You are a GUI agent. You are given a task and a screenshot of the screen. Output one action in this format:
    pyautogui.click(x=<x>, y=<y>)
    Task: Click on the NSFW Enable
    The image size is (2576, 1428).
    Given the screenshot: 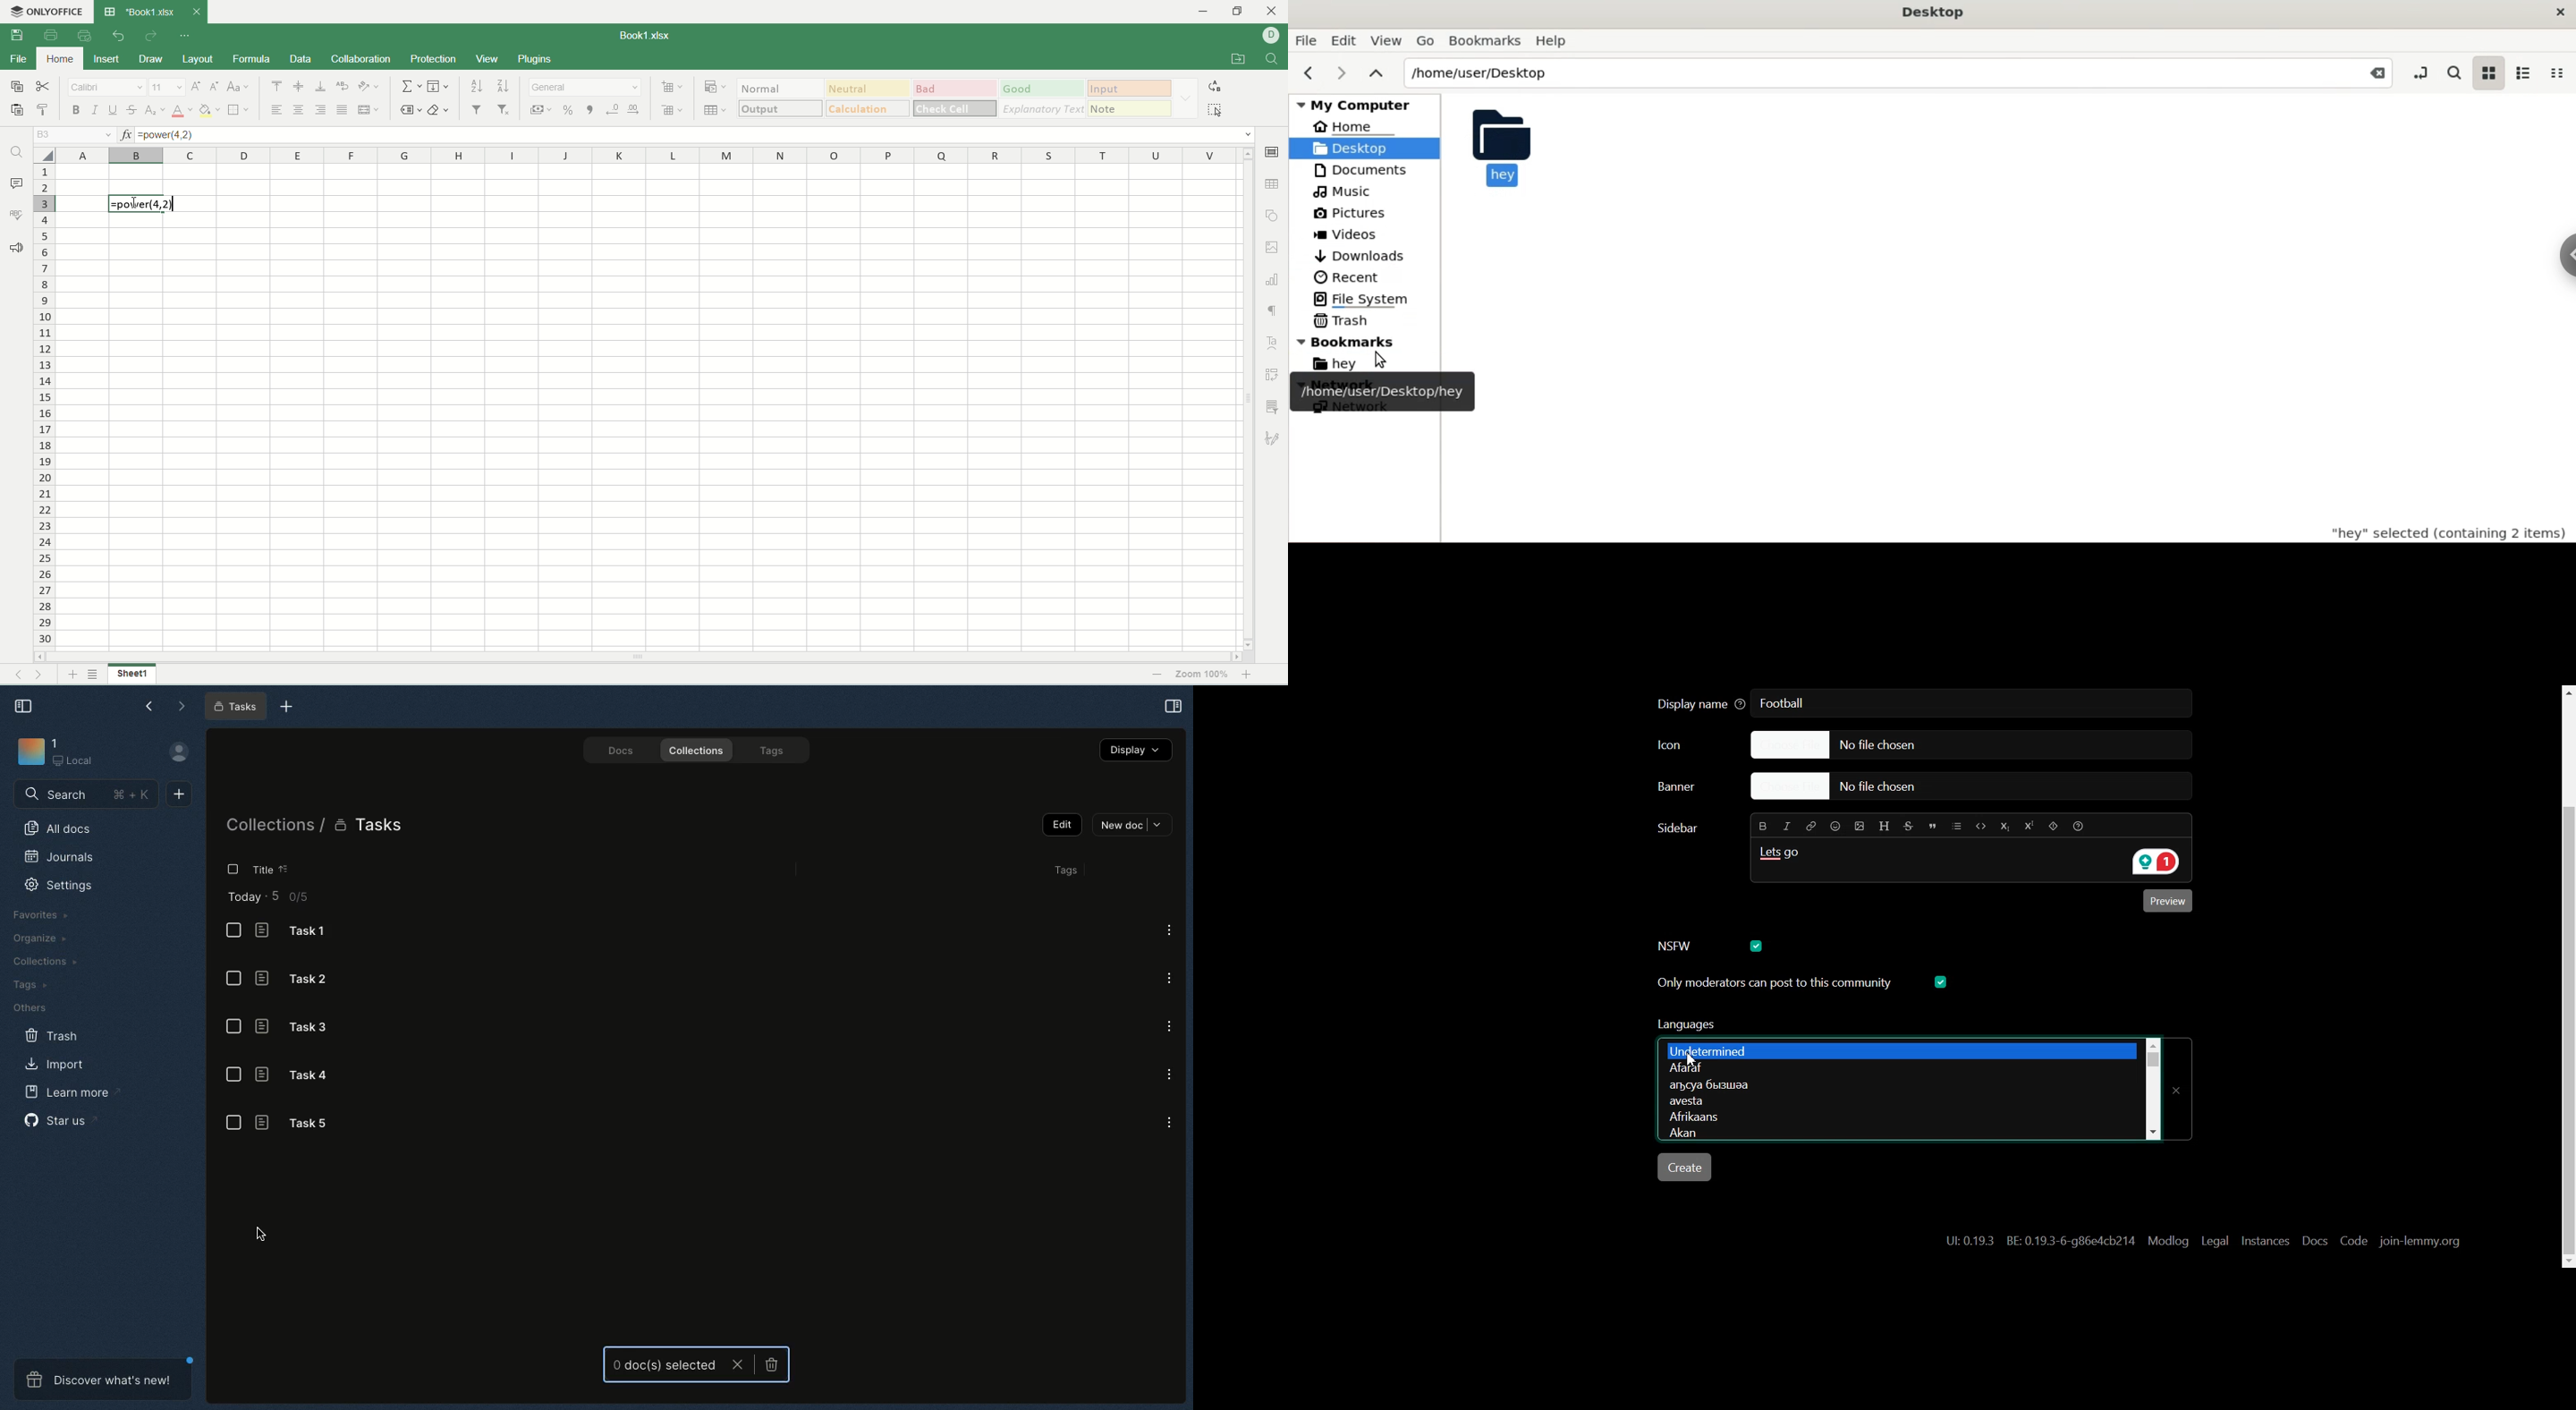 What is the action you would take?
    pyautogui.click(x=1678, y=946)
    